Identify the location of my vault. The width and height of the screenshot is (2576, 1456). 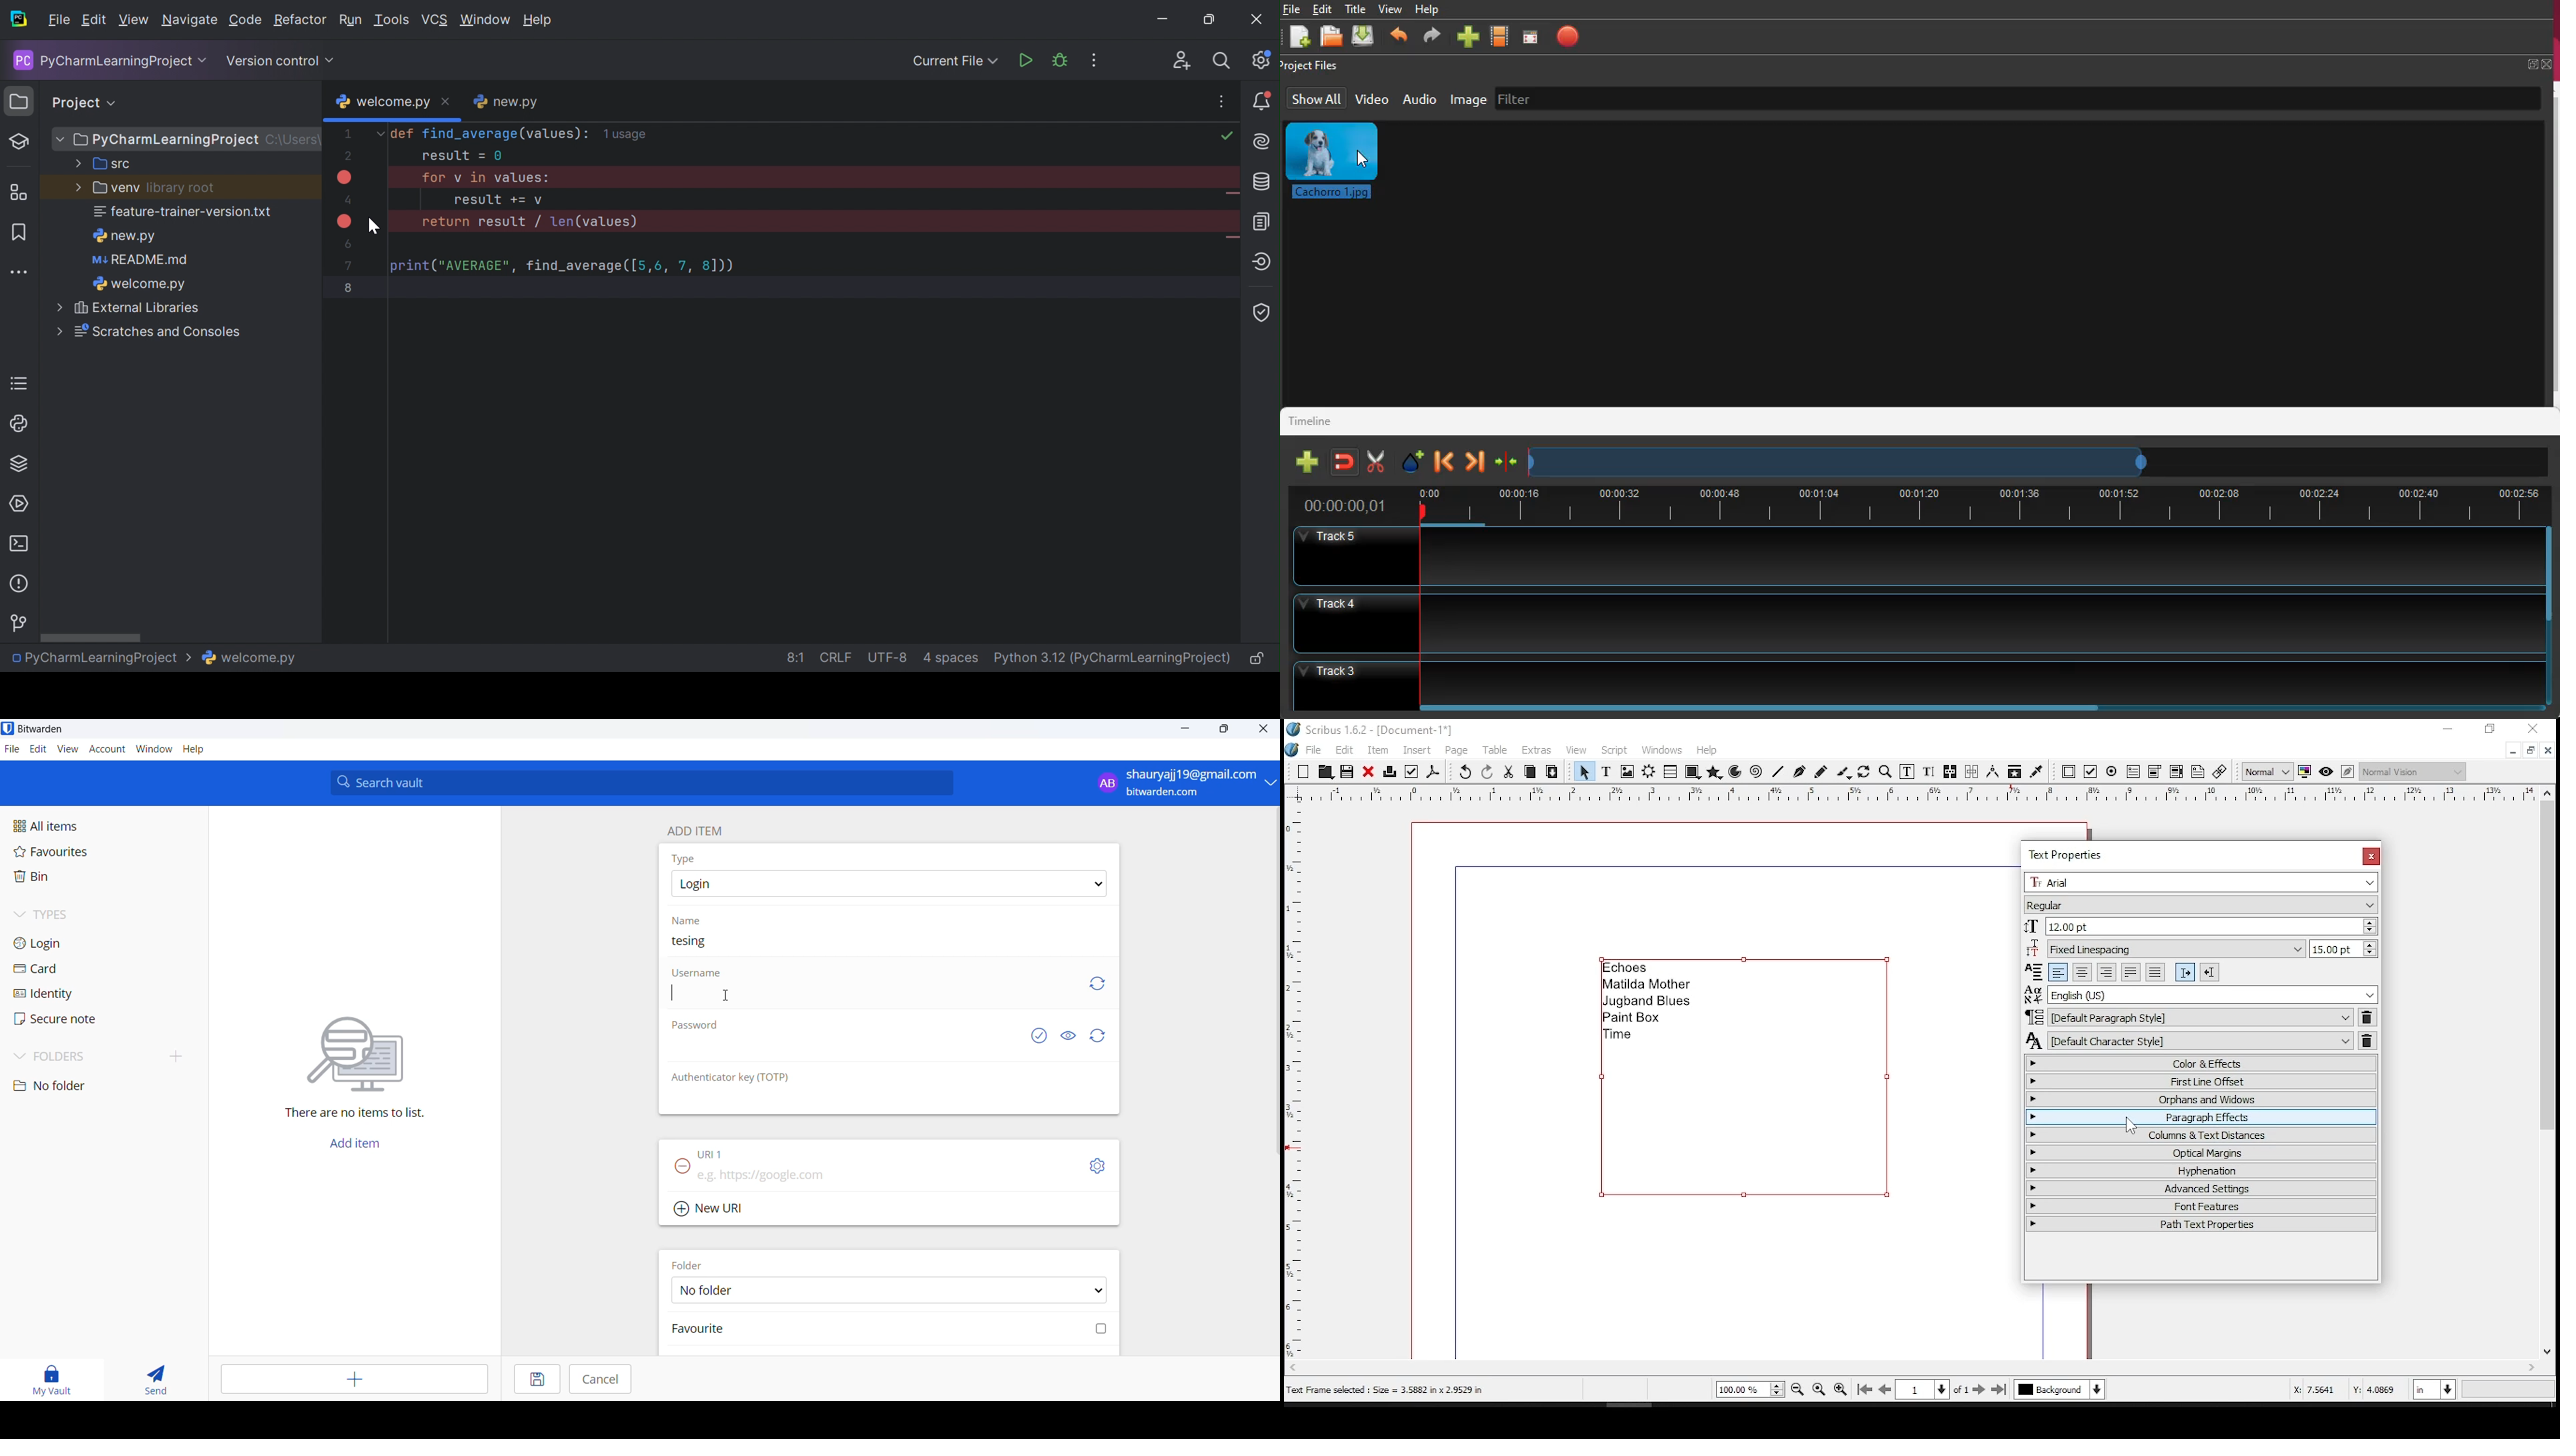
(54, 1378).